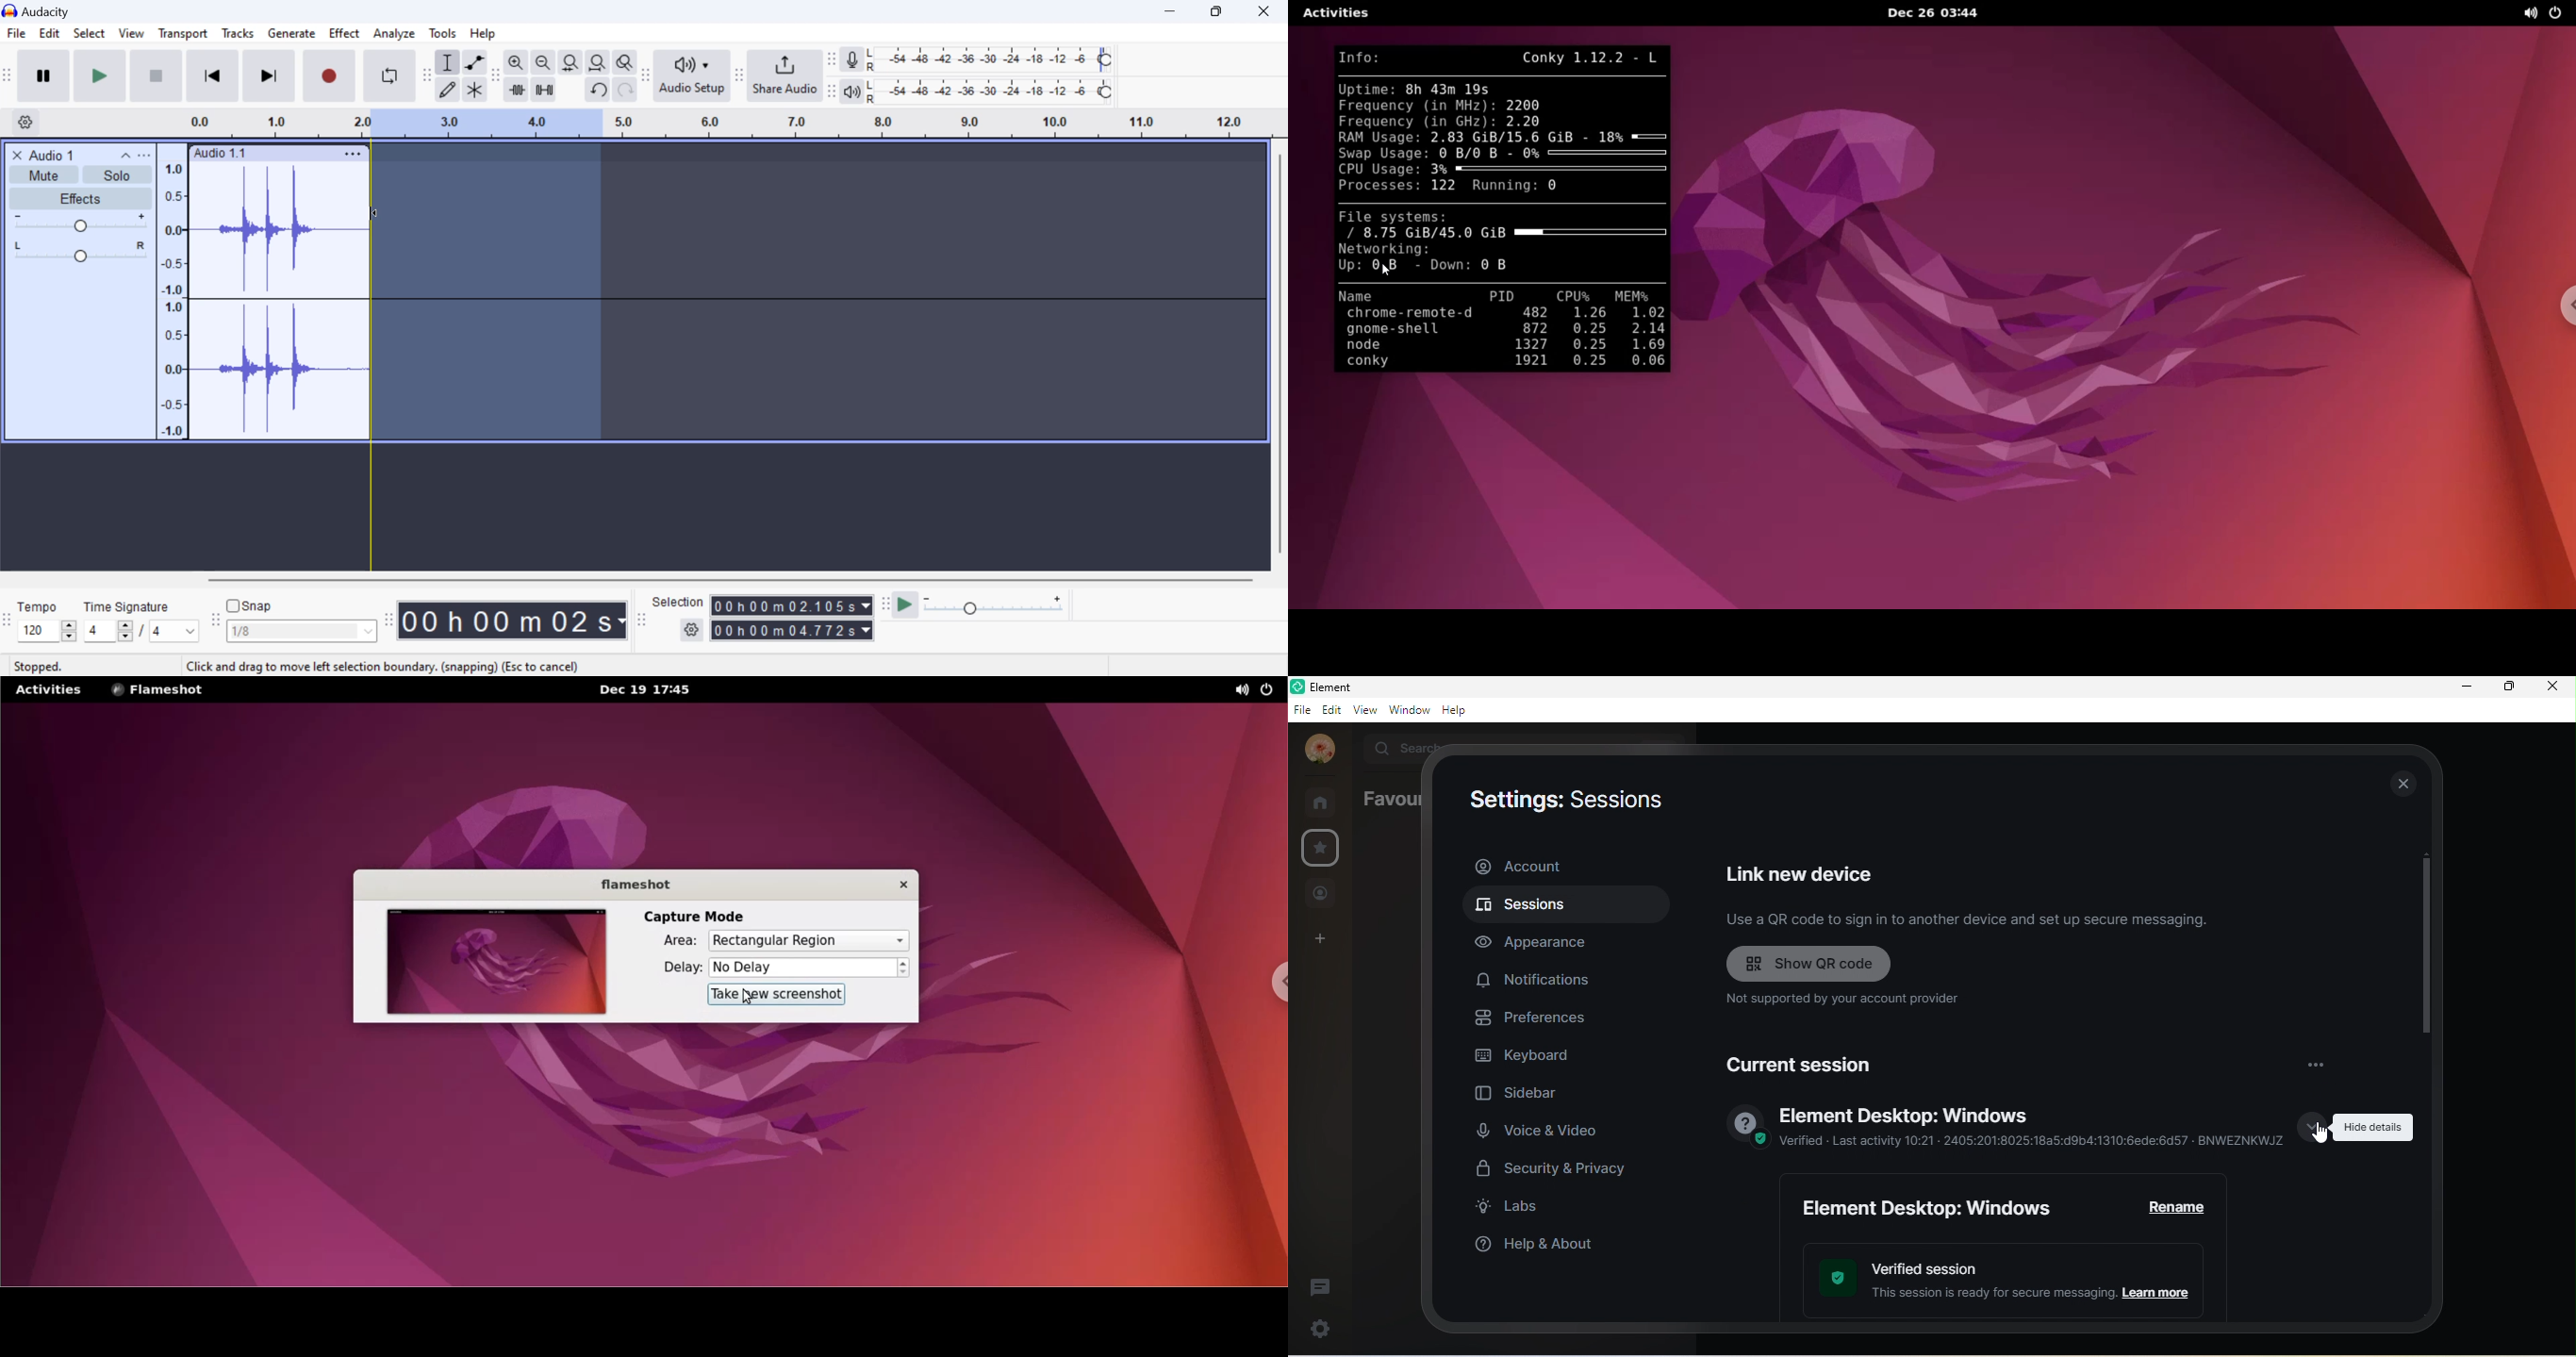 The height and width of the screenshot is (1372, 2576). What do you see at coordinates (158, 75) in the screenshot?
I see `Stop` at bounding box center [158, 75].